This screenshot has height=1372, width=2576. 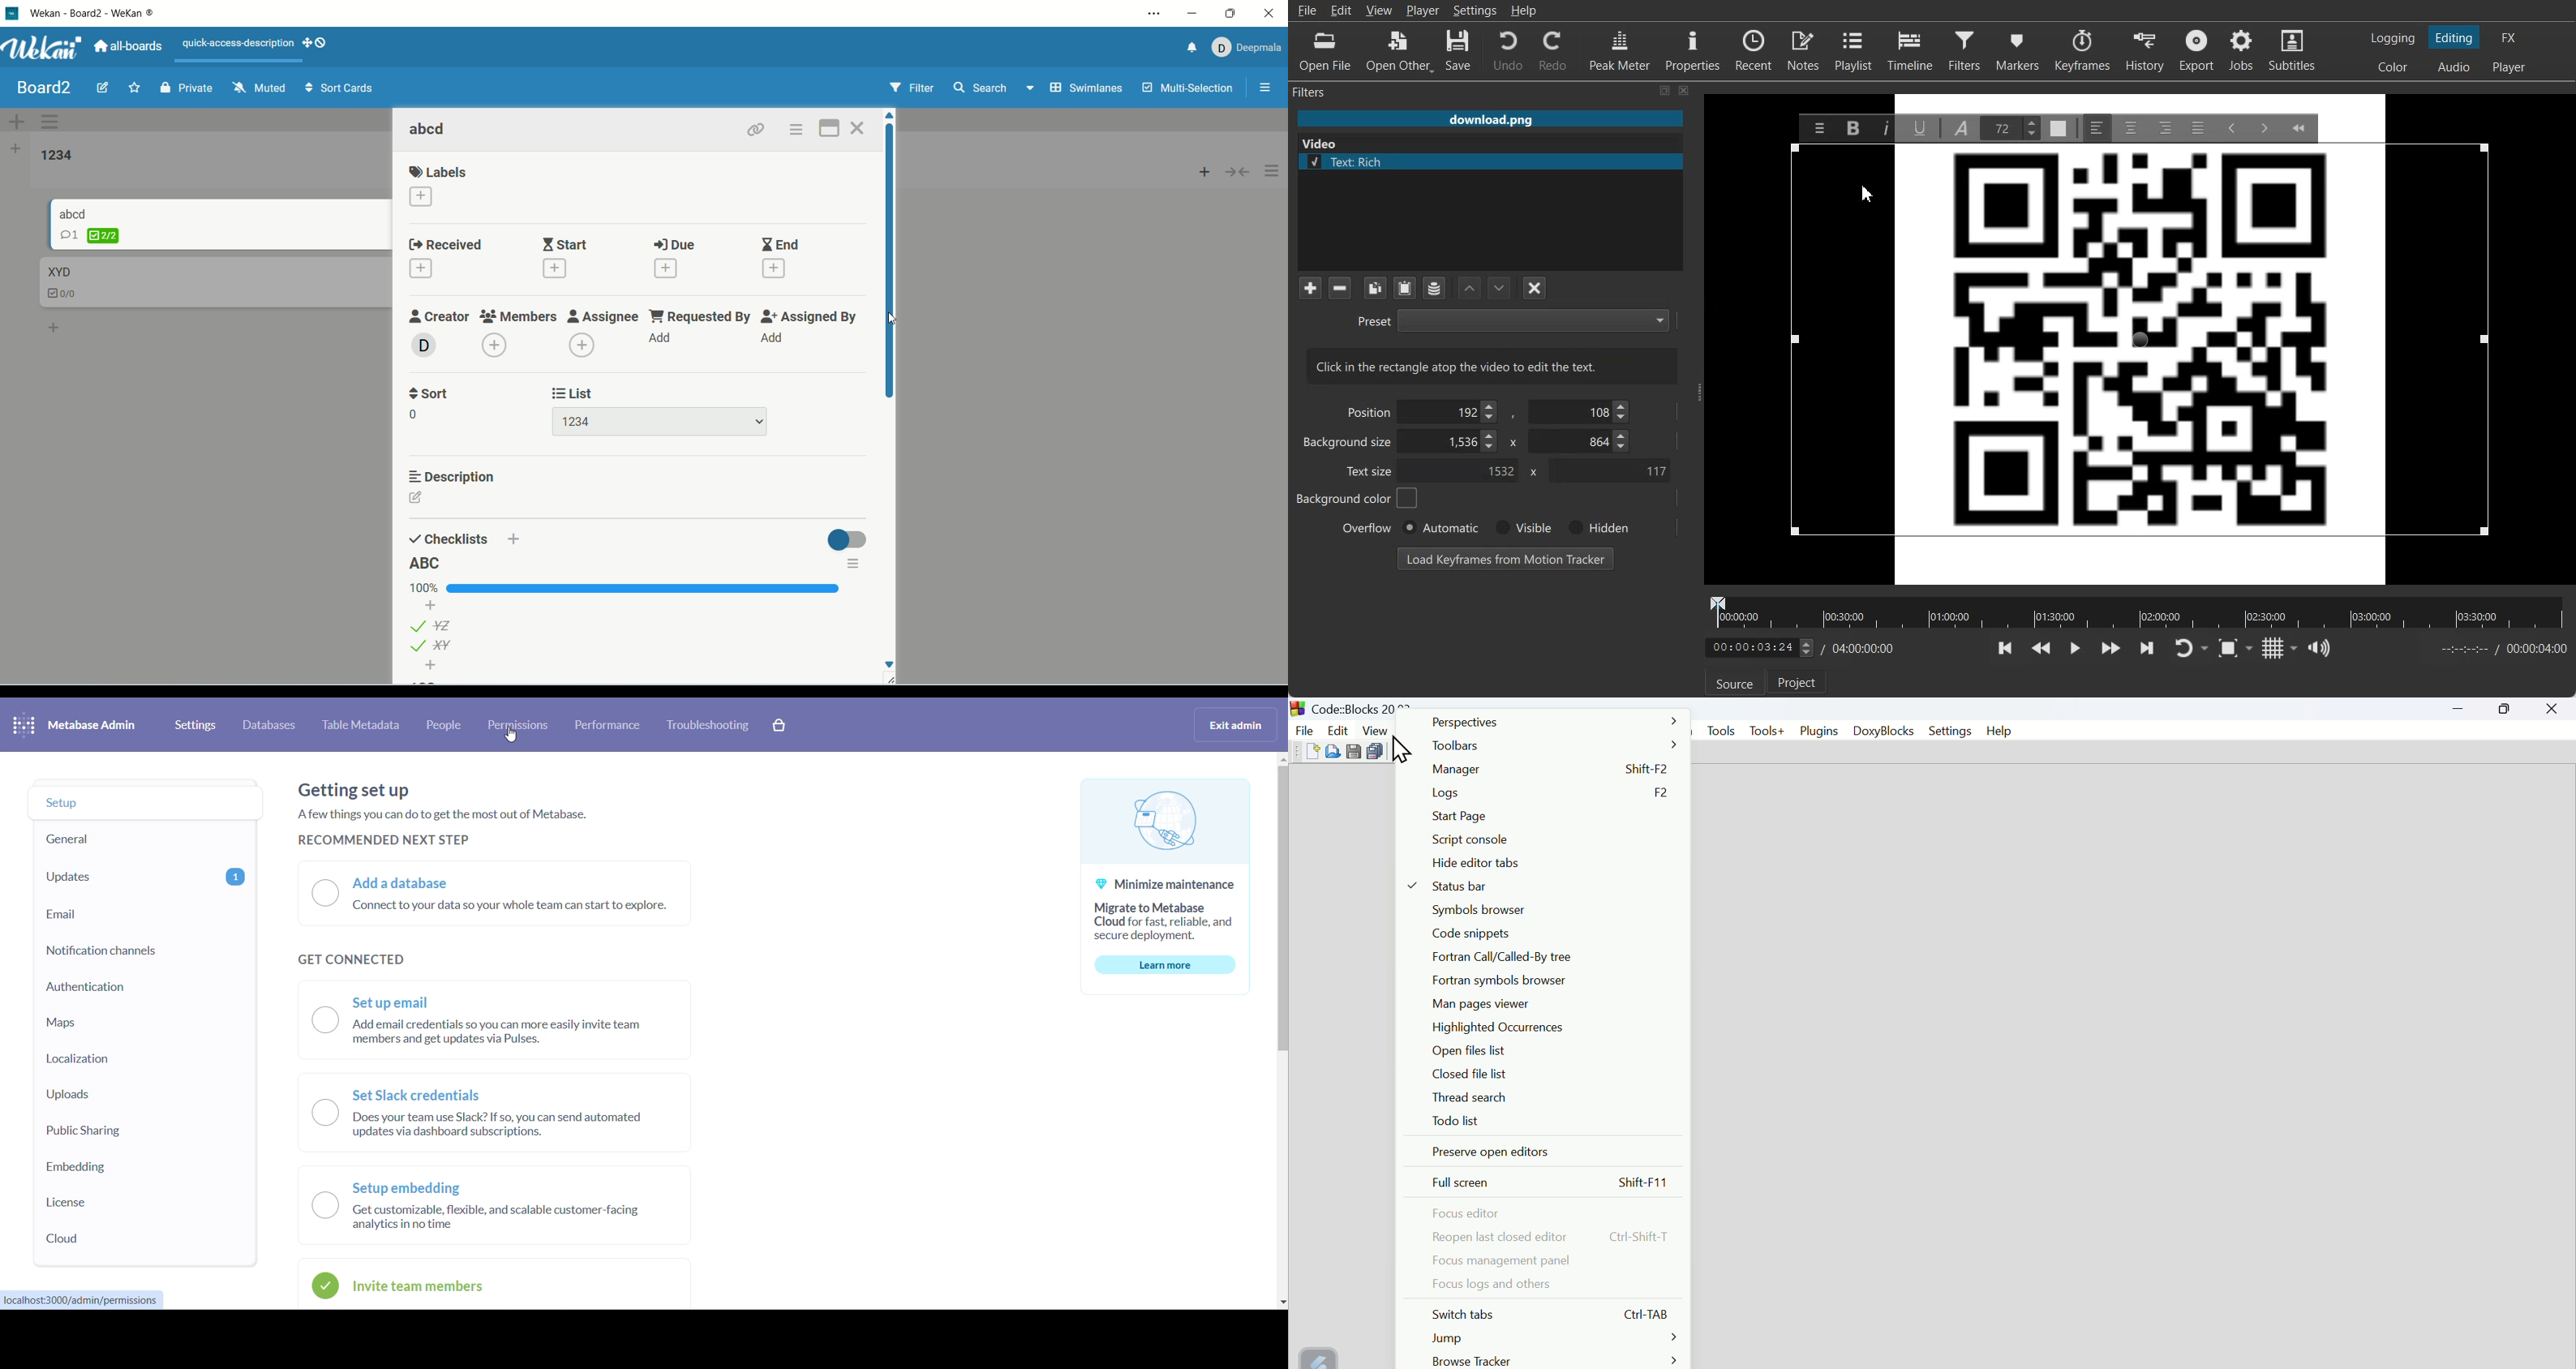 What do you see at coordinates (479, 1283) in the screenshot?
I see `invite team members radio button` at bounding box center [479, 1283].